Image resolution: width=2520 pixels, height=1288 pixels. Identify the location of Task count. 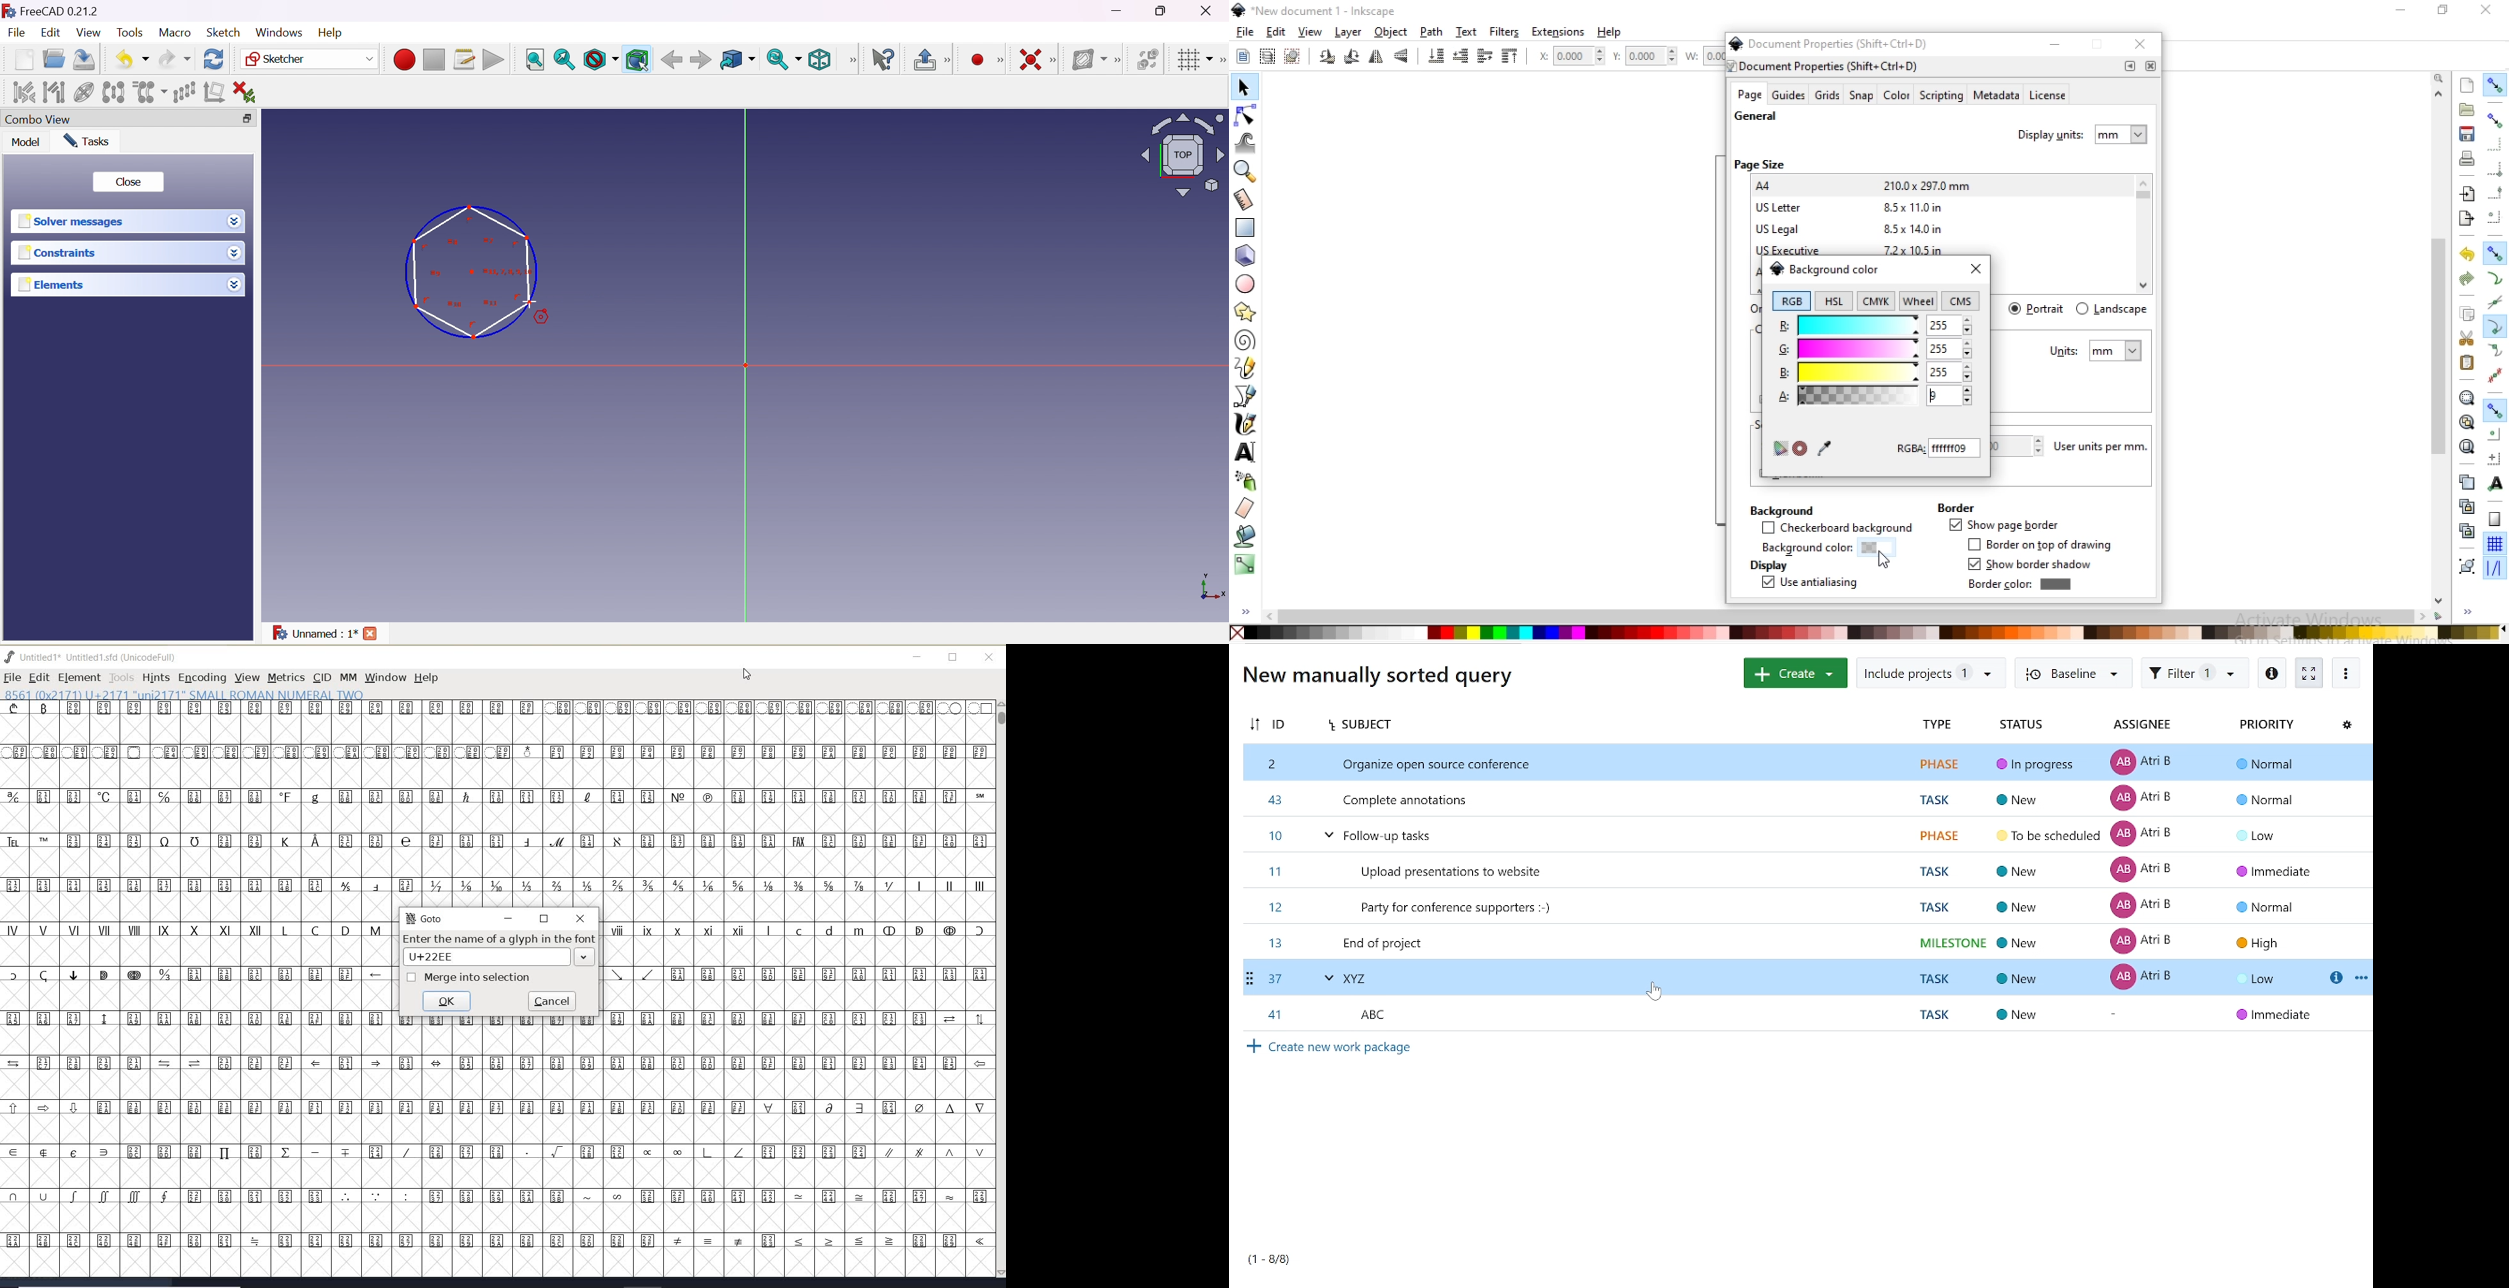
(1284, 1262).